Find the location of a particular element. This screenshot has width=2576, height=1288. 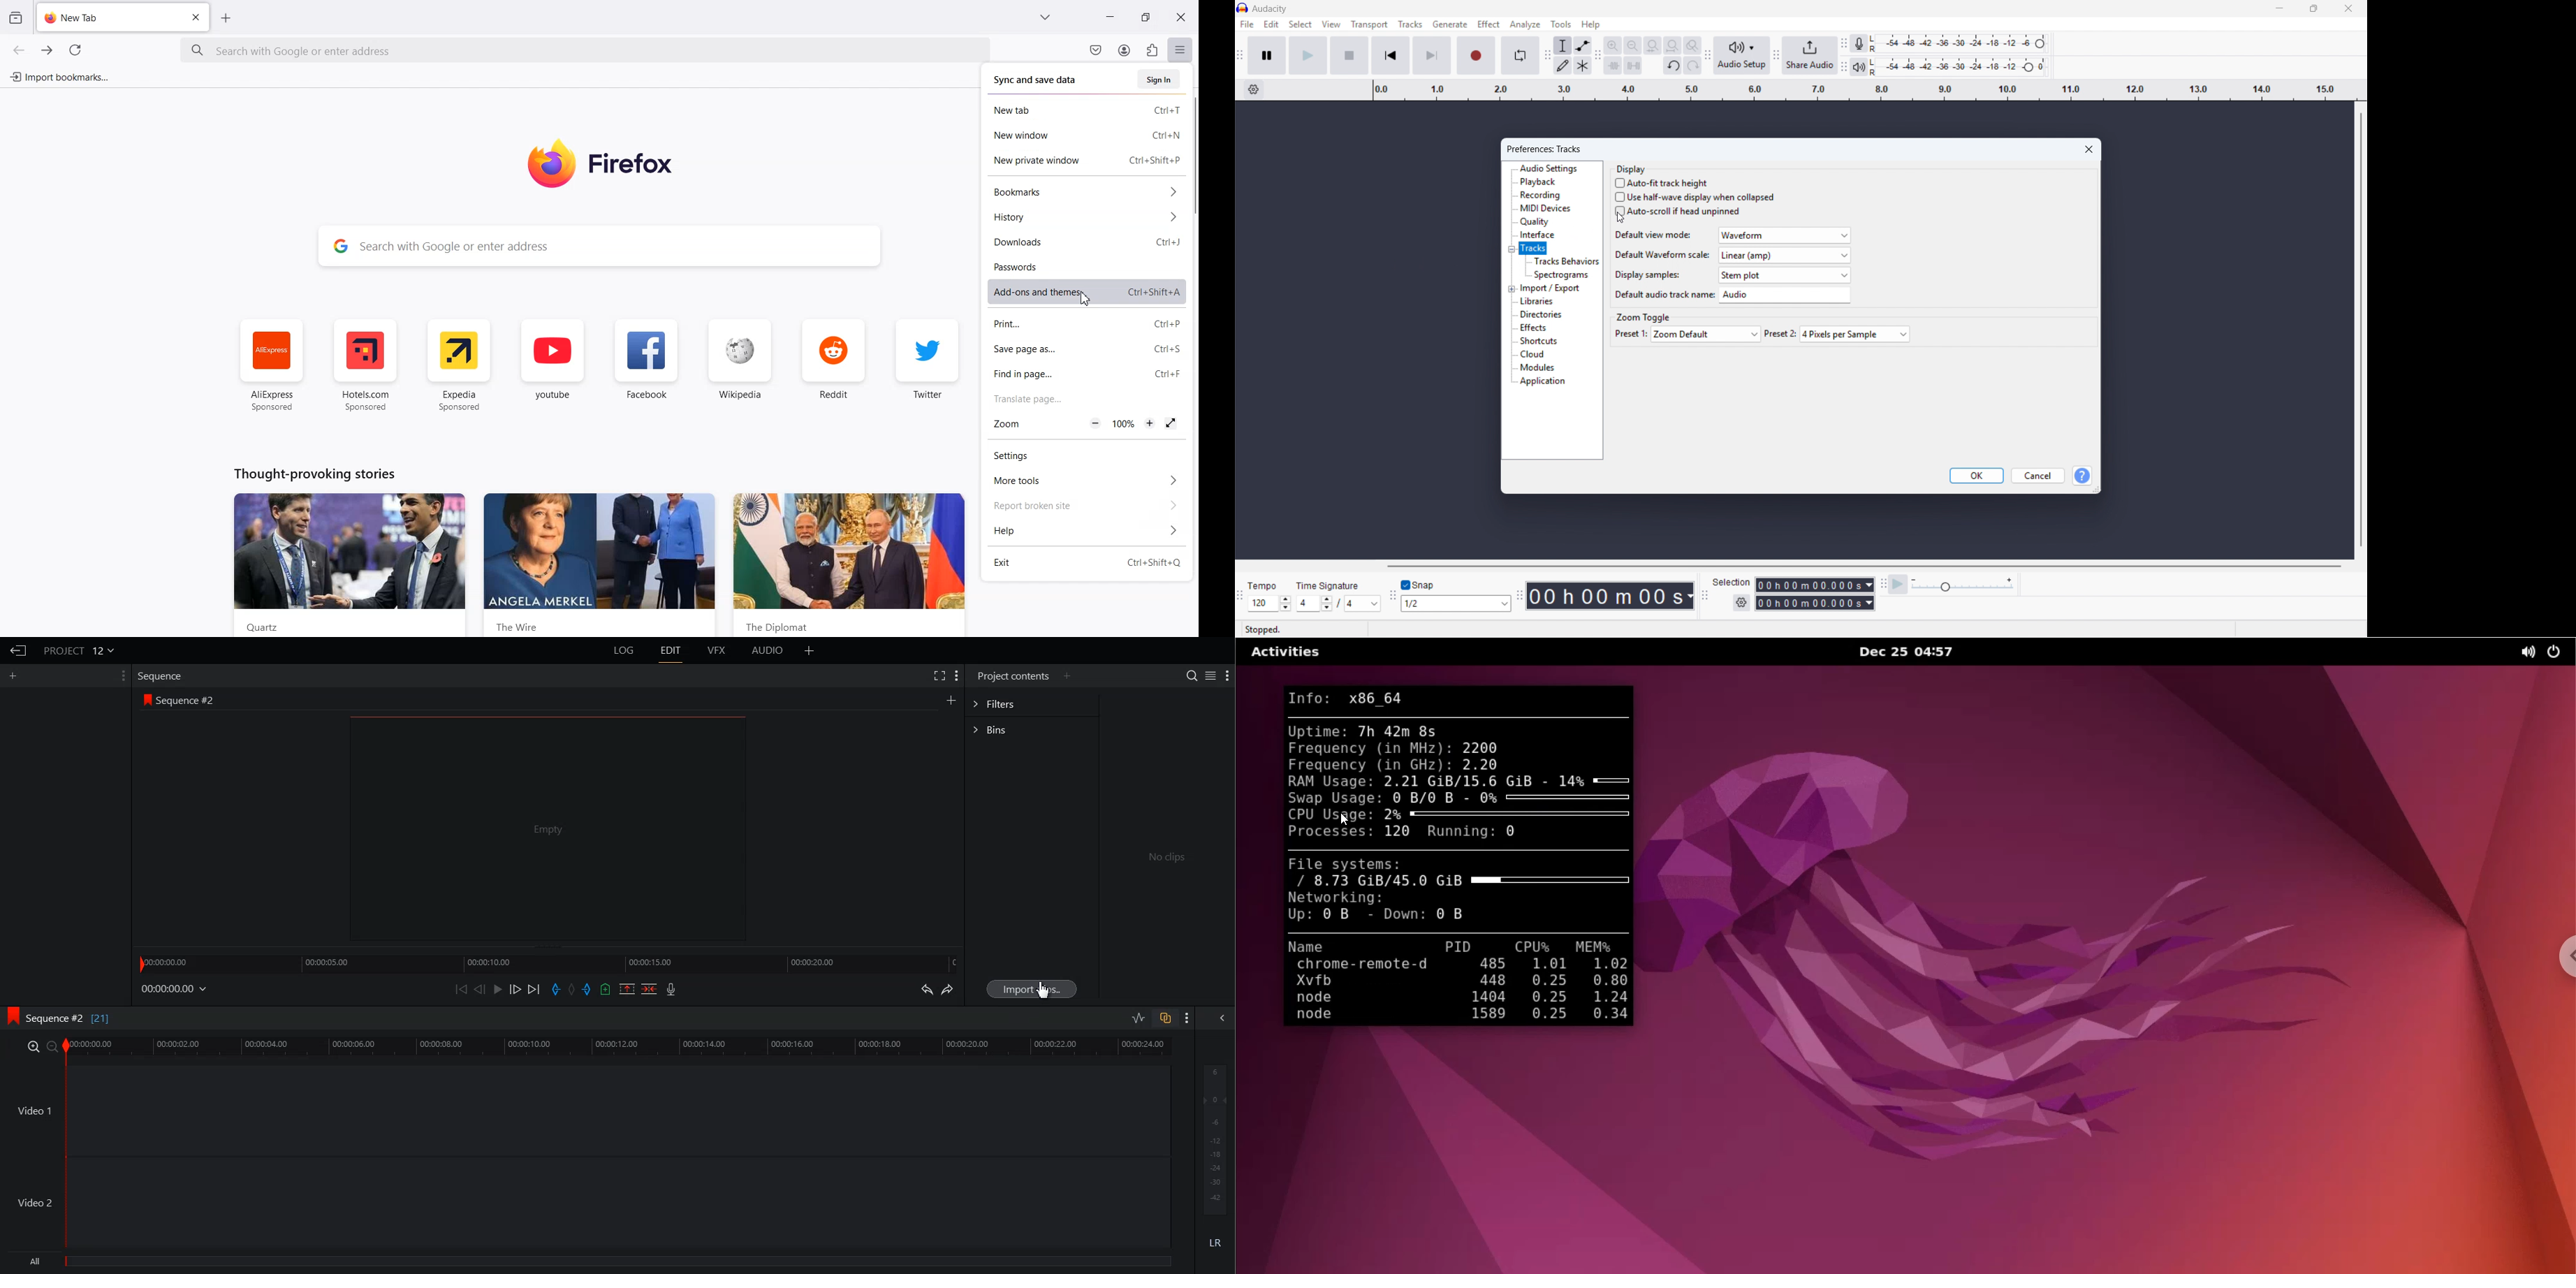

Sequence #2 is located at coordinates (185, 699).